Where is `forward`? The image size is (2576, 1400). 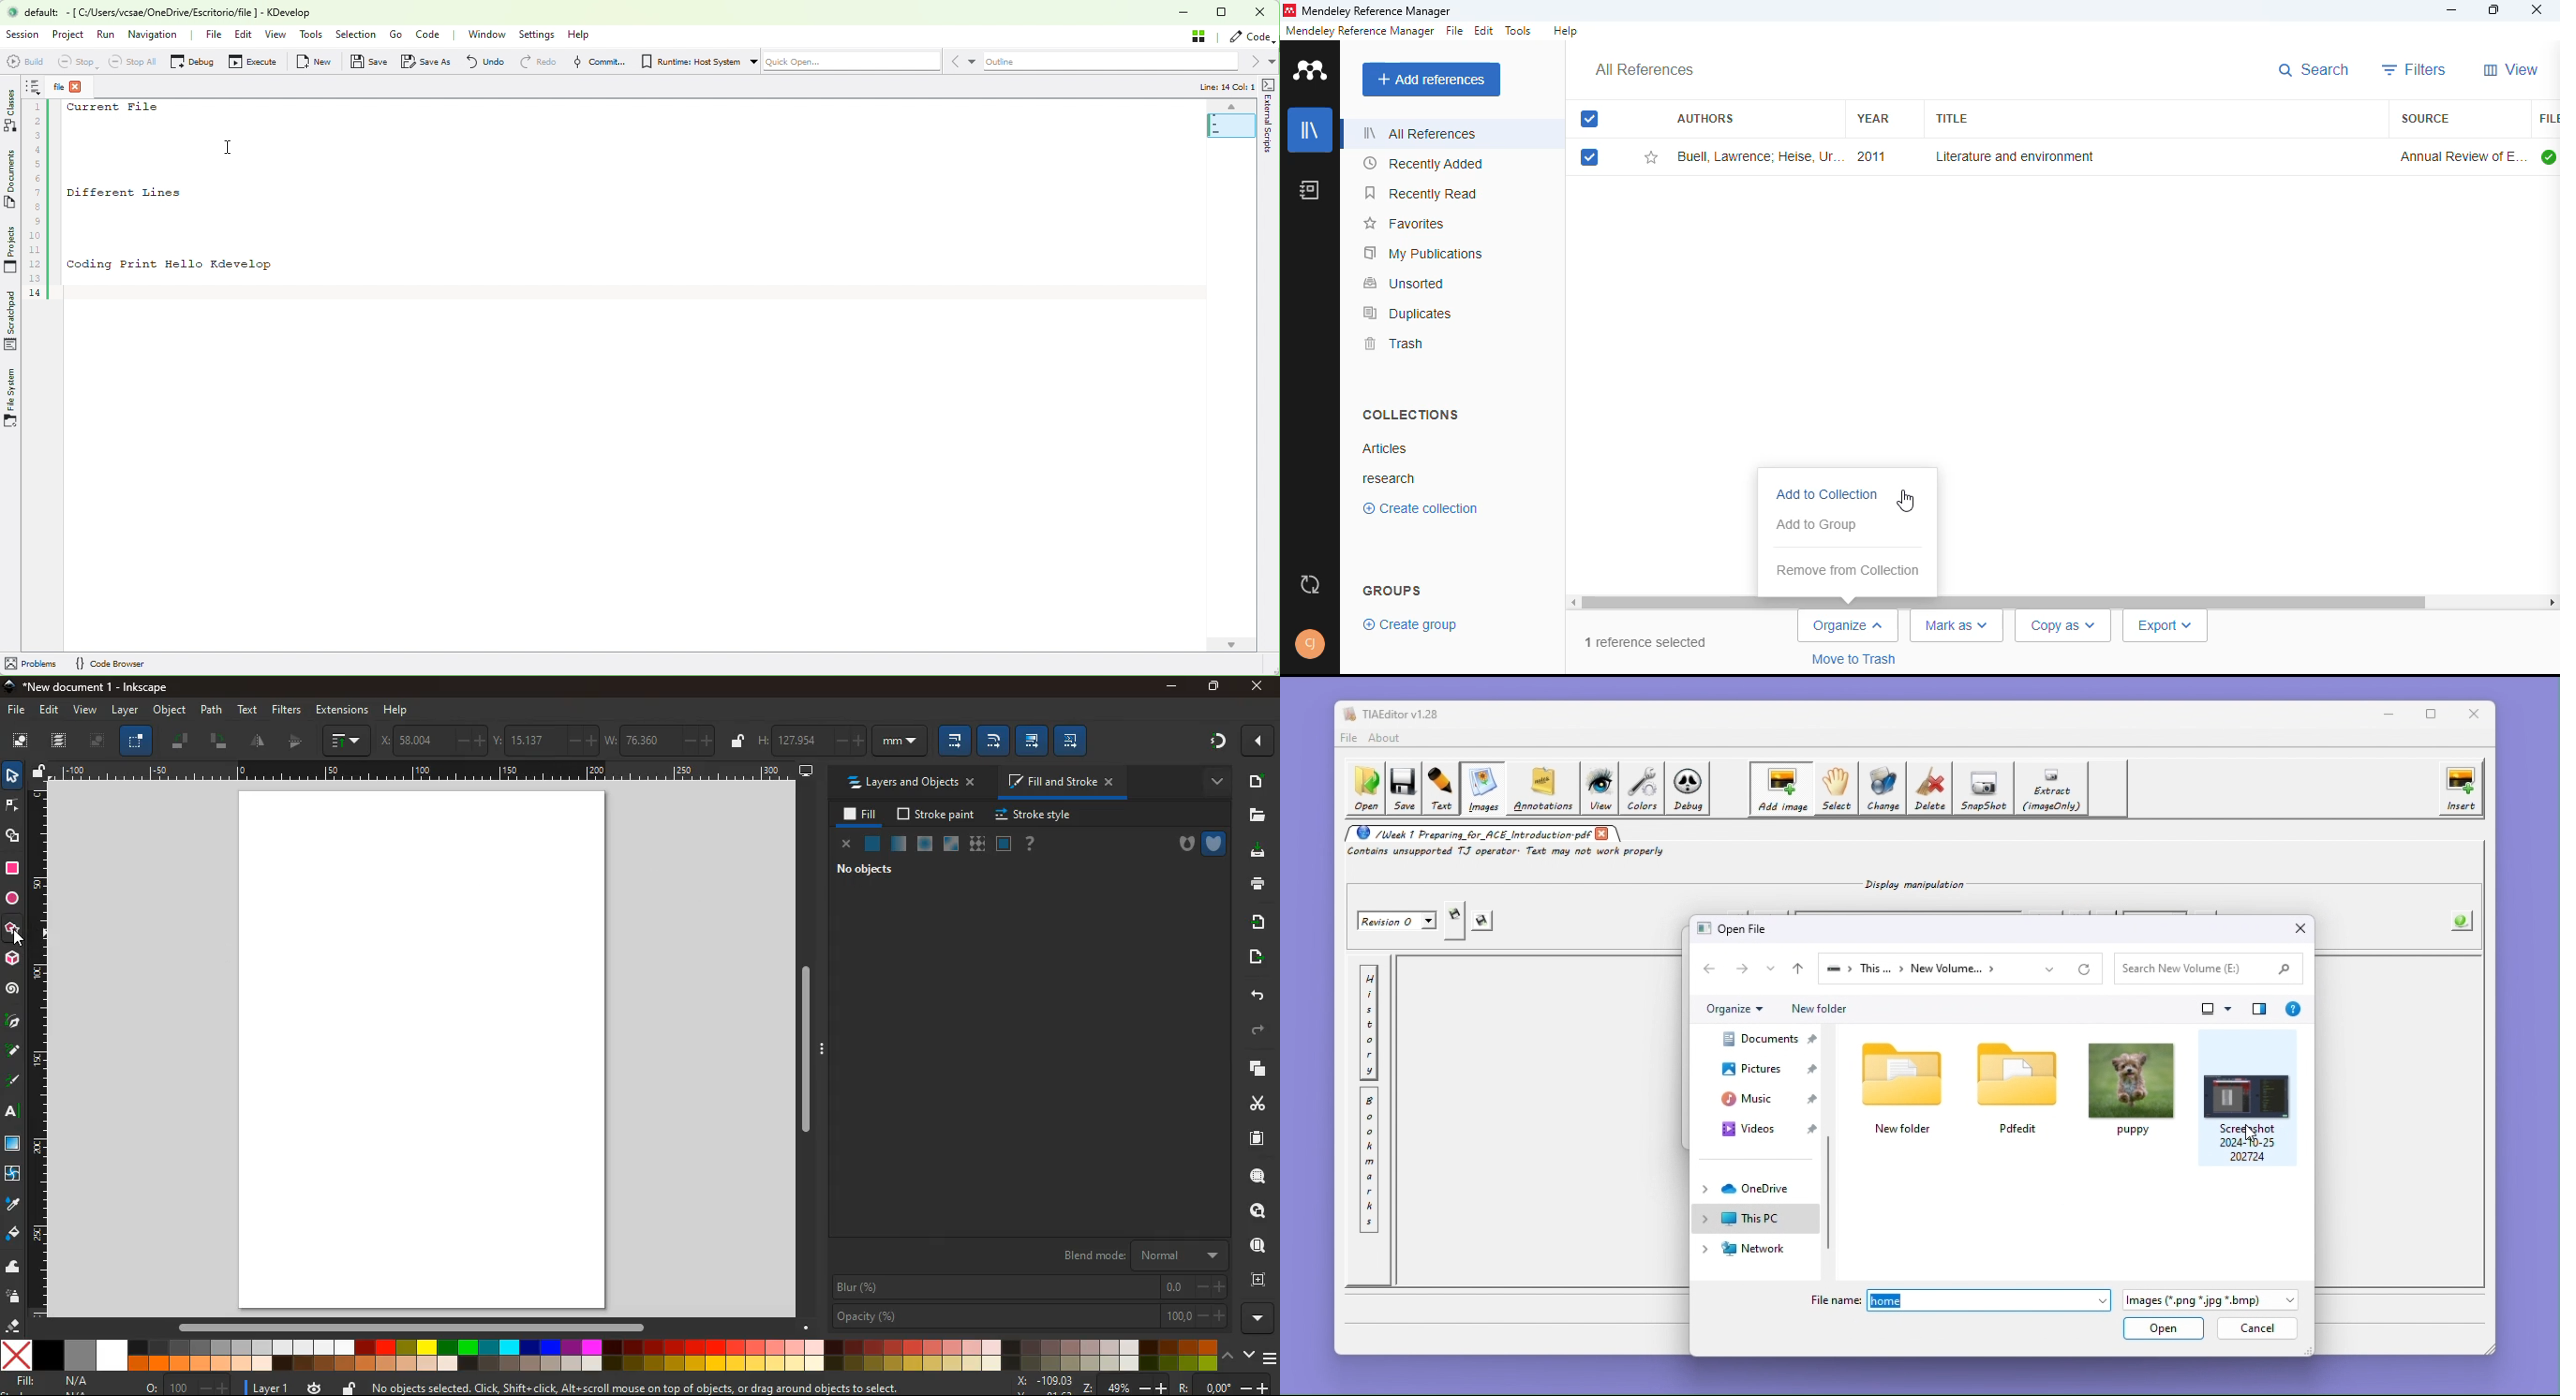 forward is located at coordinates (1250, 1032).